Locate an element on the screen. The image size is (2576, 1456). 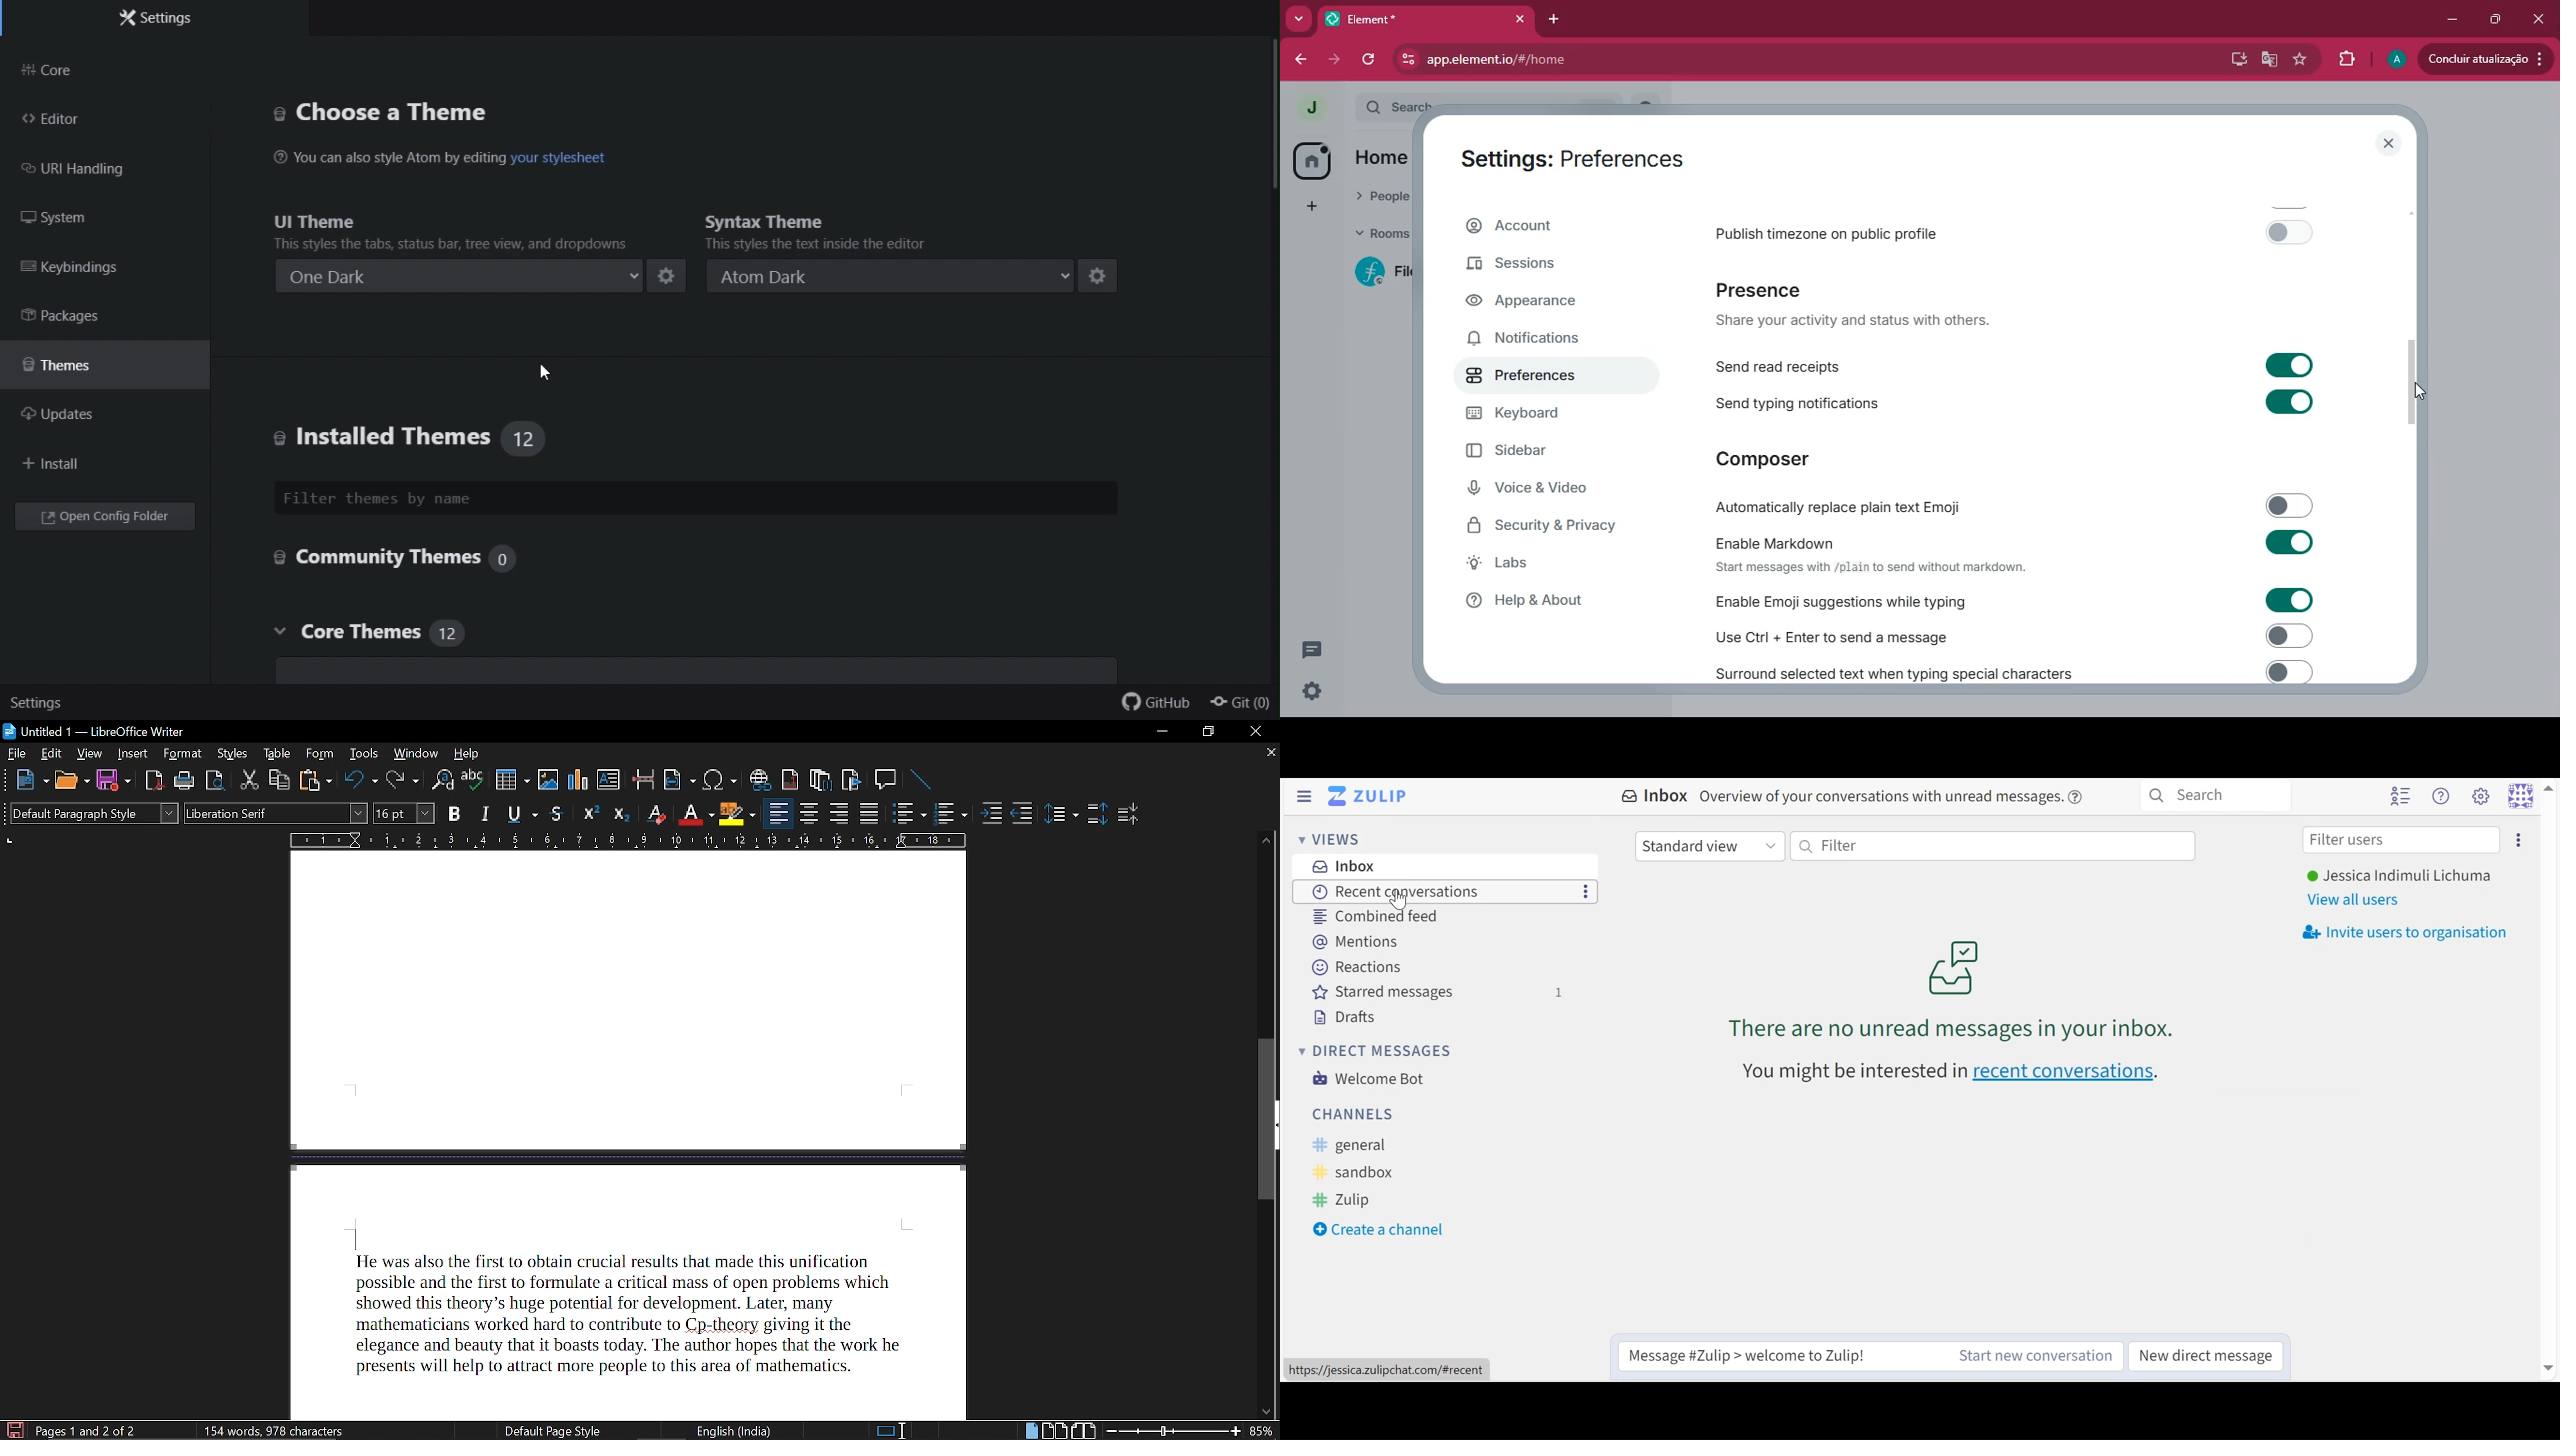
appearance is located at coordinates (1533, 302).